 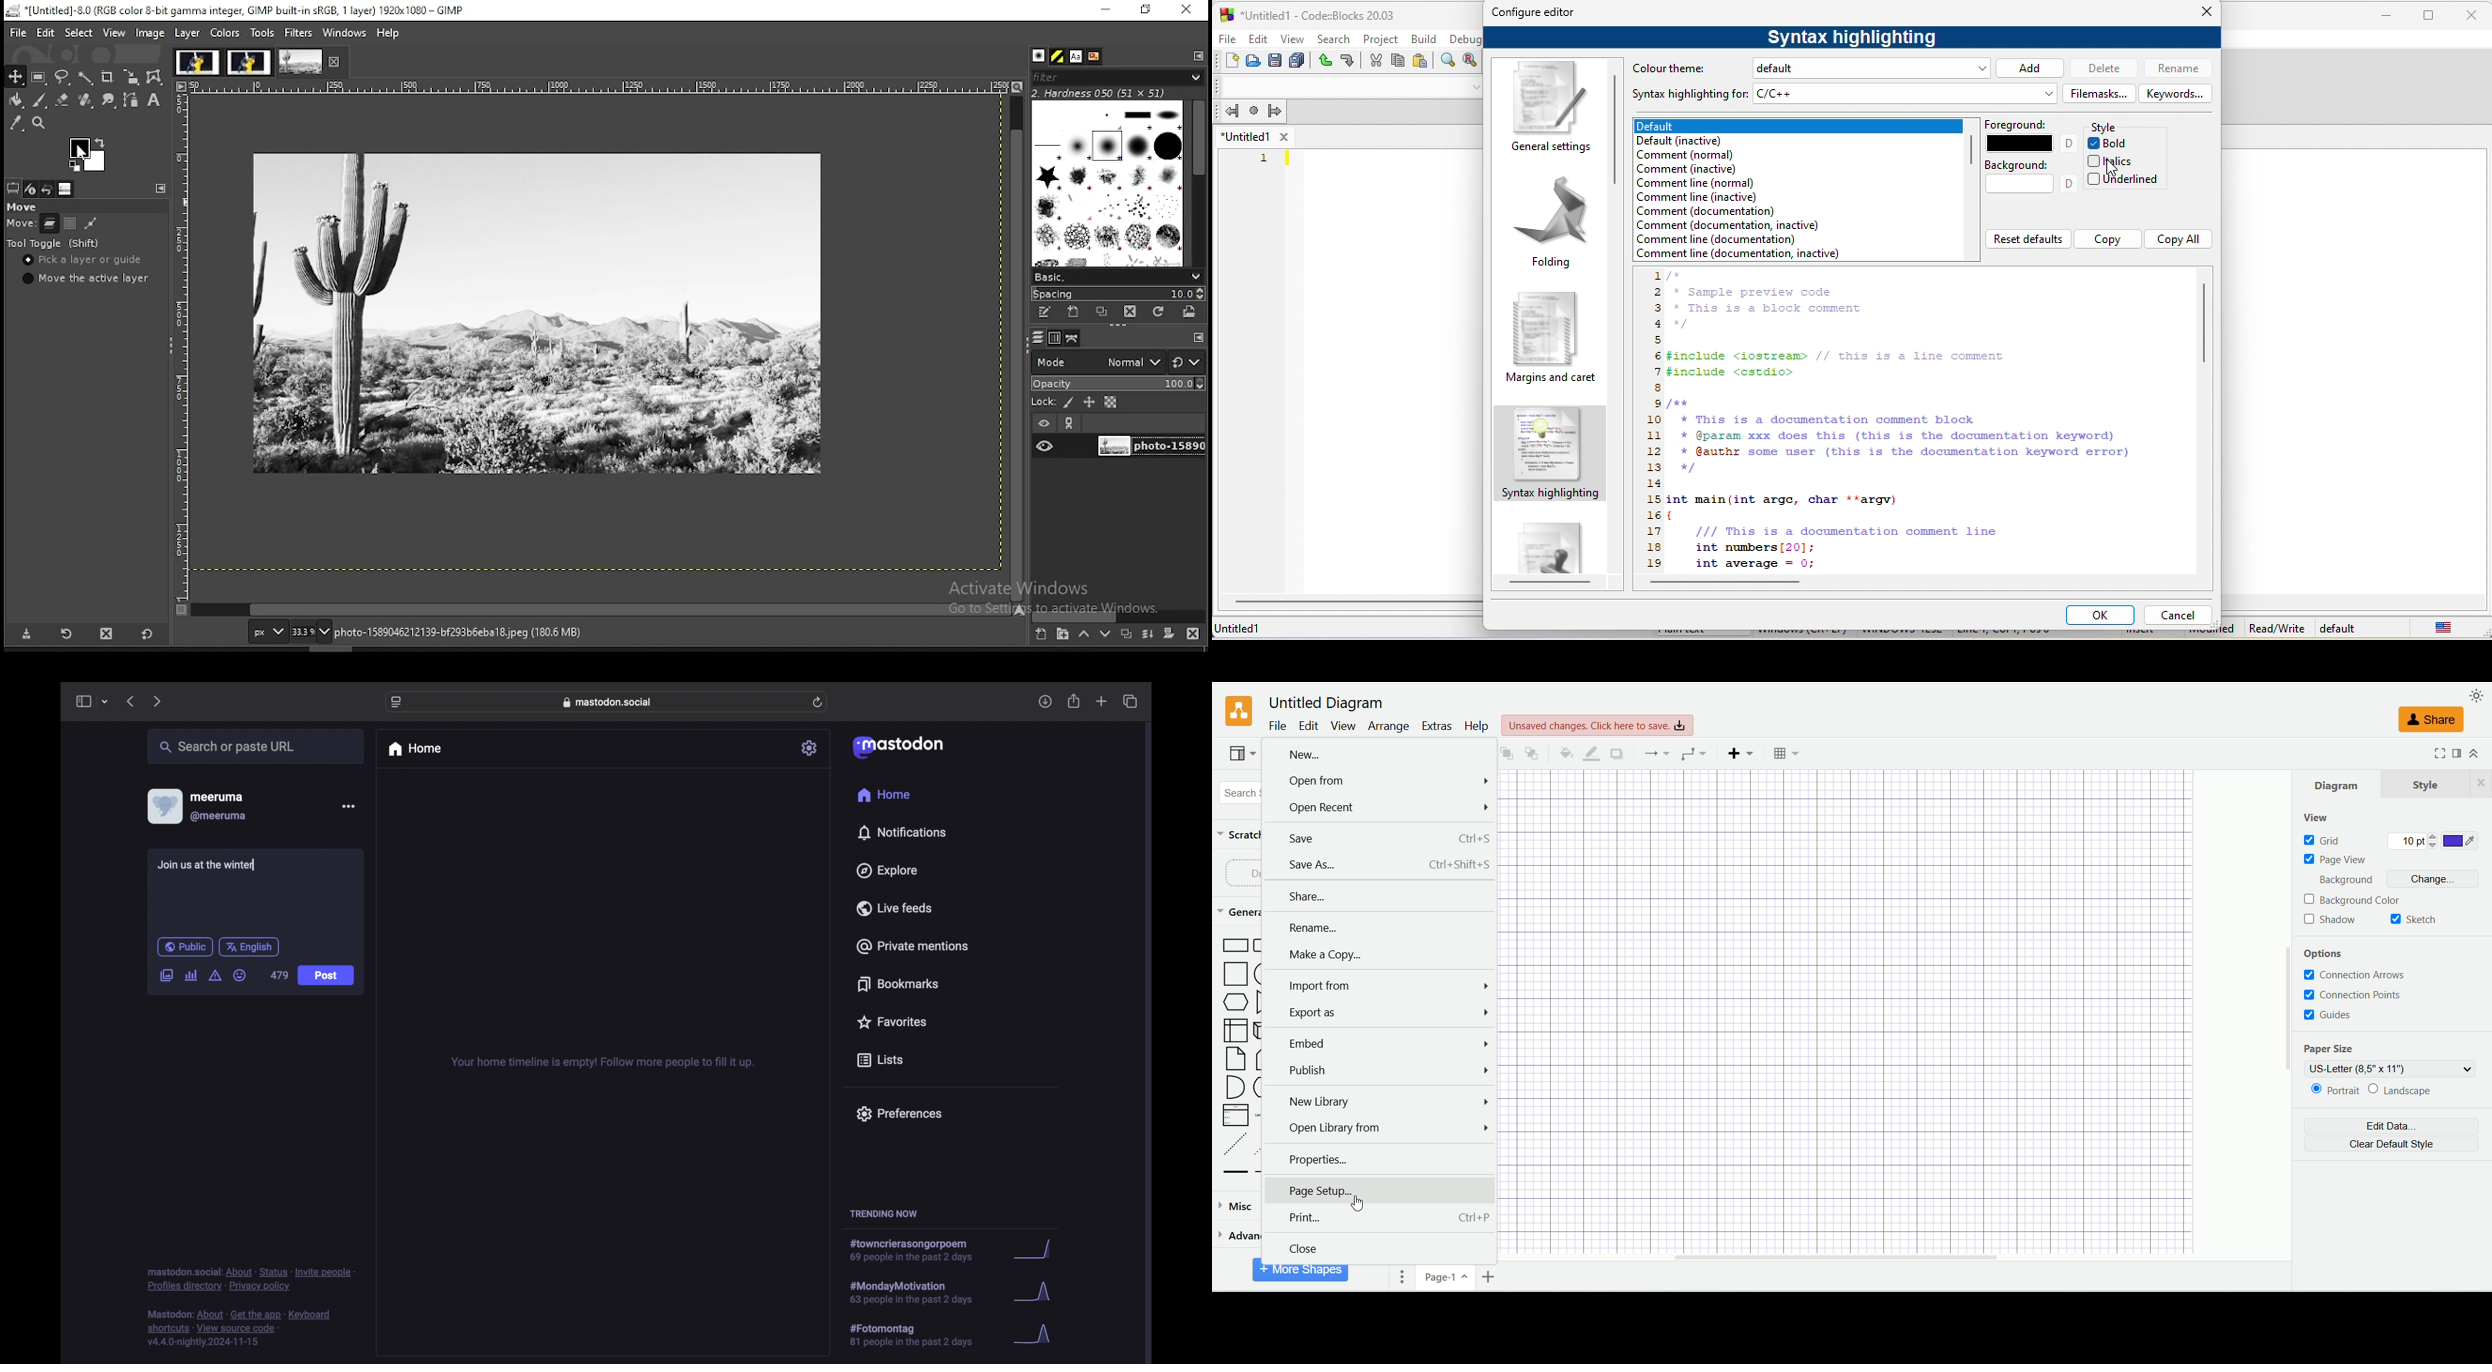 What do you see at coordinates (2359, 976) in the screenshot?
I see `connection arrows` at bounding box center [2359, 976].